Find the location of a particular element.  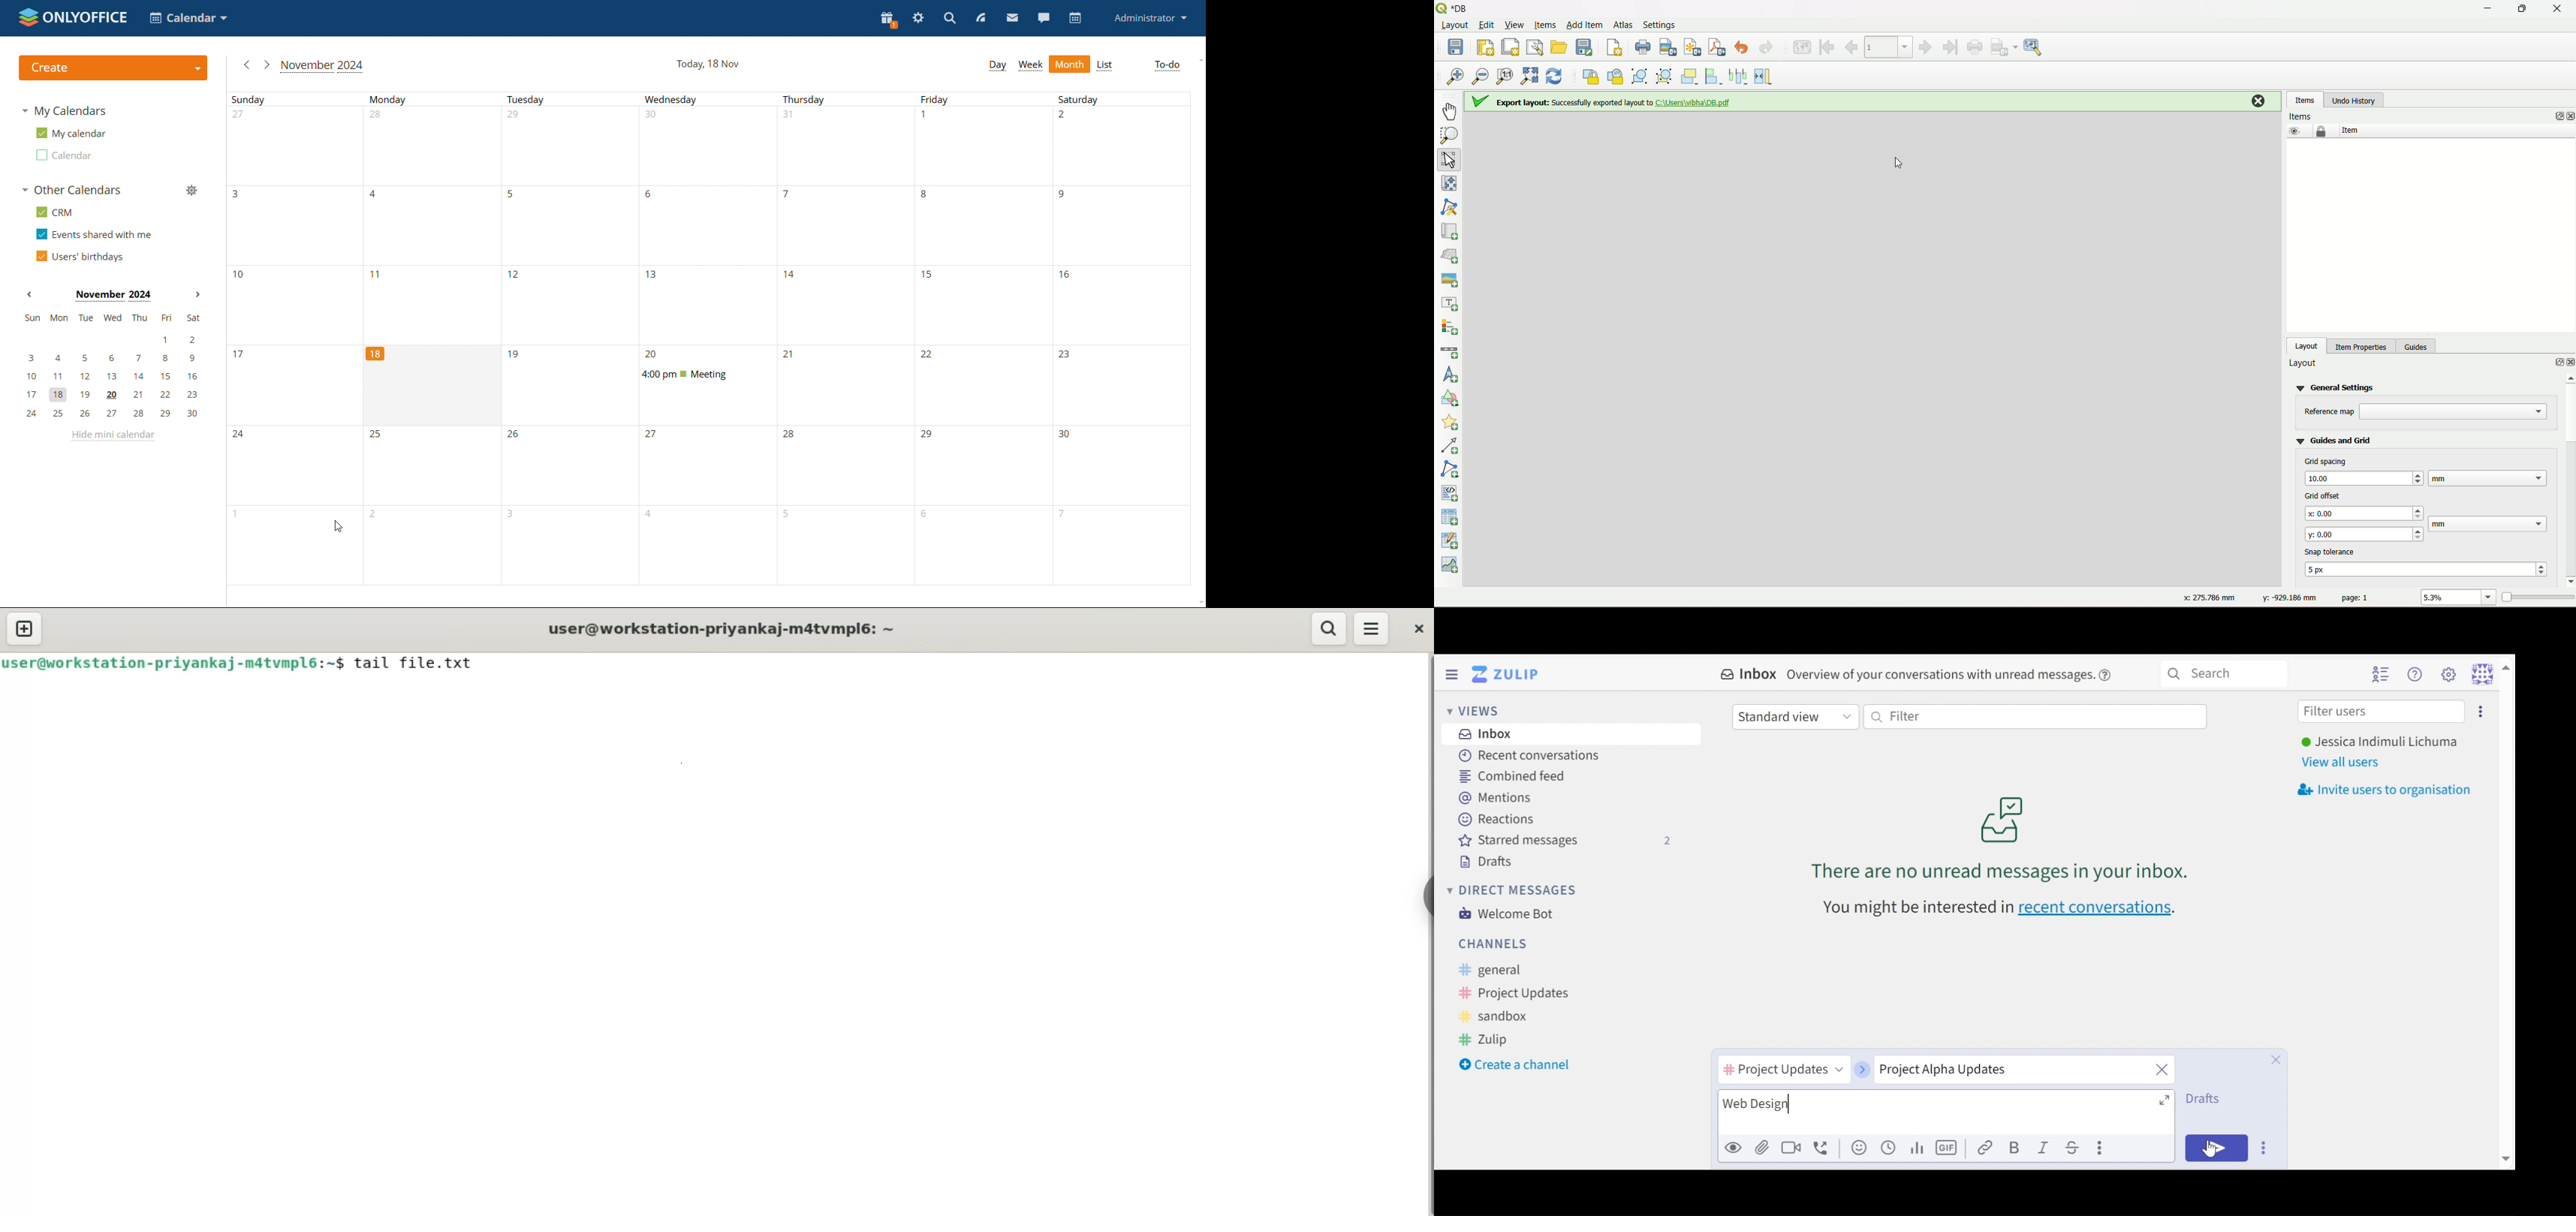

layout is located at coordinates (2304, 363).